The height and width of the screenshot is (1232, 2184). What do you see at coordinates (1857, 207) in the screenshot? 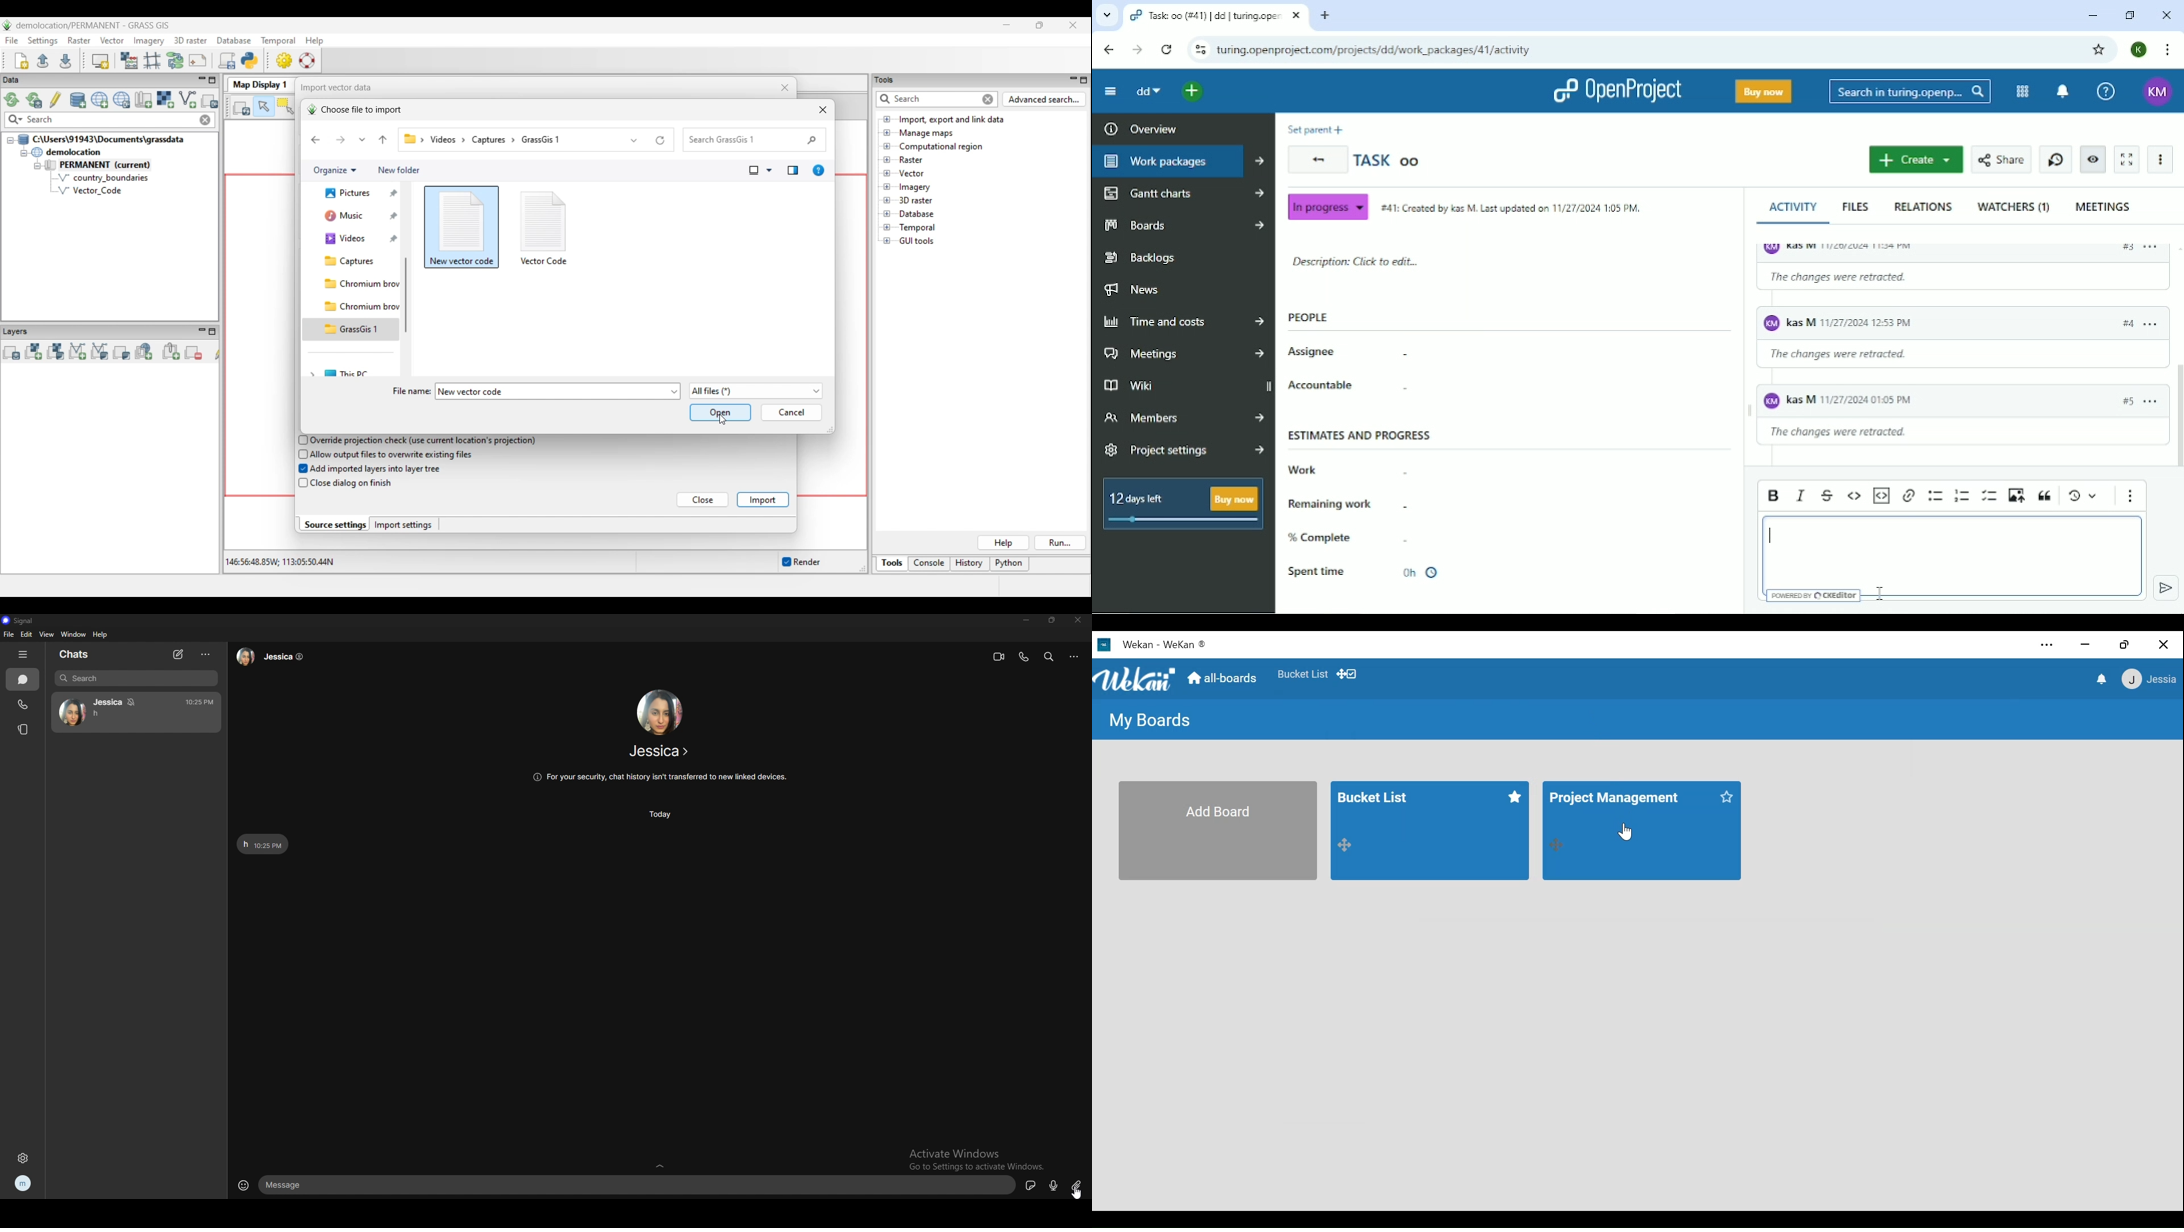
I see `Files` at bounding box center [1857, 207].